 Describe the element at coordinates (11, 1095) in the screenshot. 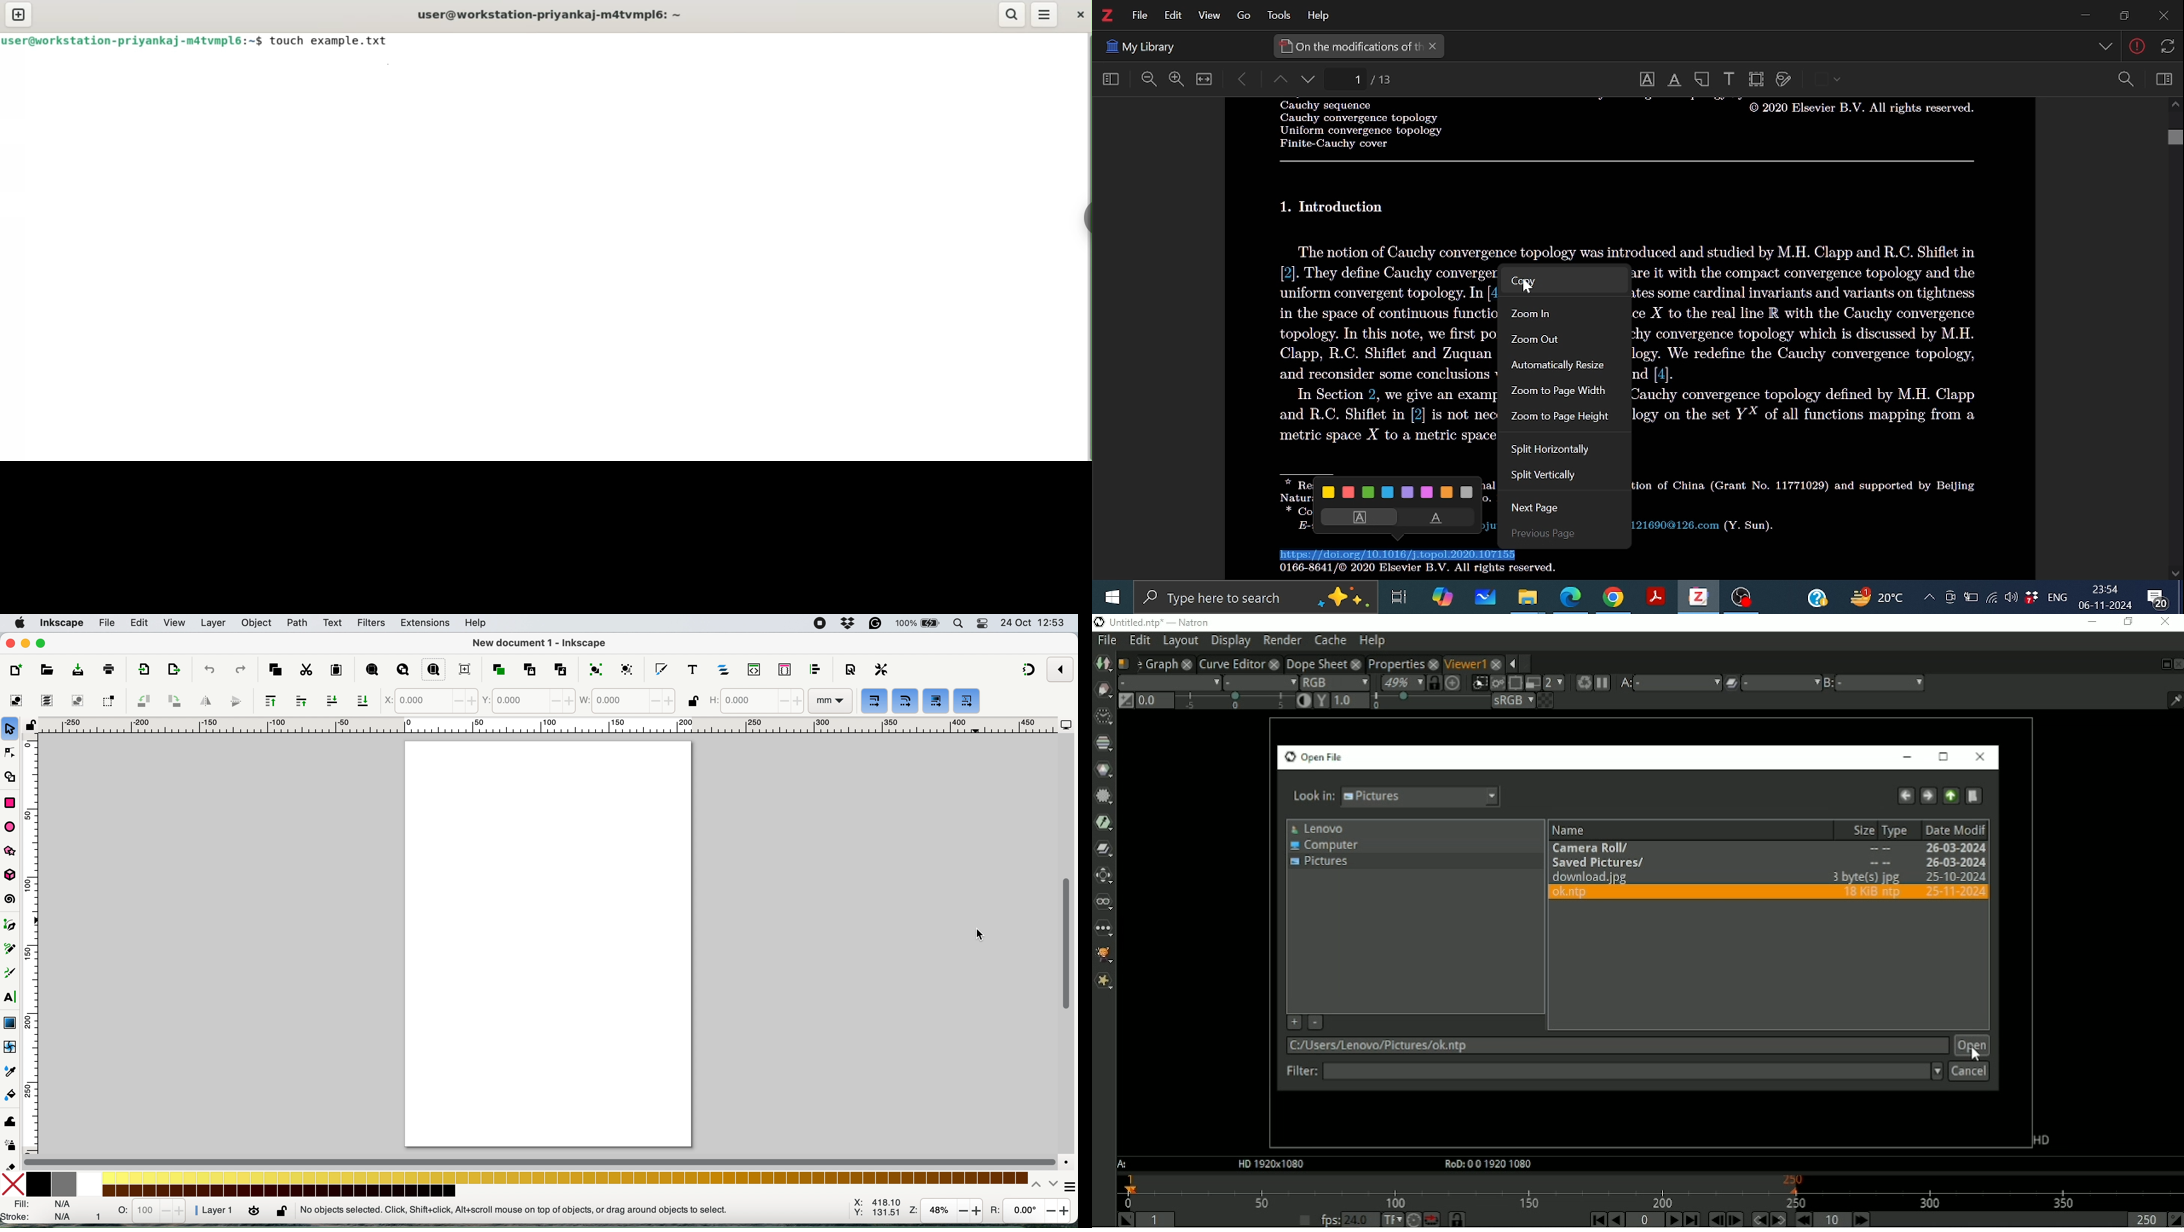

I see `paint bucket tool` at that location.